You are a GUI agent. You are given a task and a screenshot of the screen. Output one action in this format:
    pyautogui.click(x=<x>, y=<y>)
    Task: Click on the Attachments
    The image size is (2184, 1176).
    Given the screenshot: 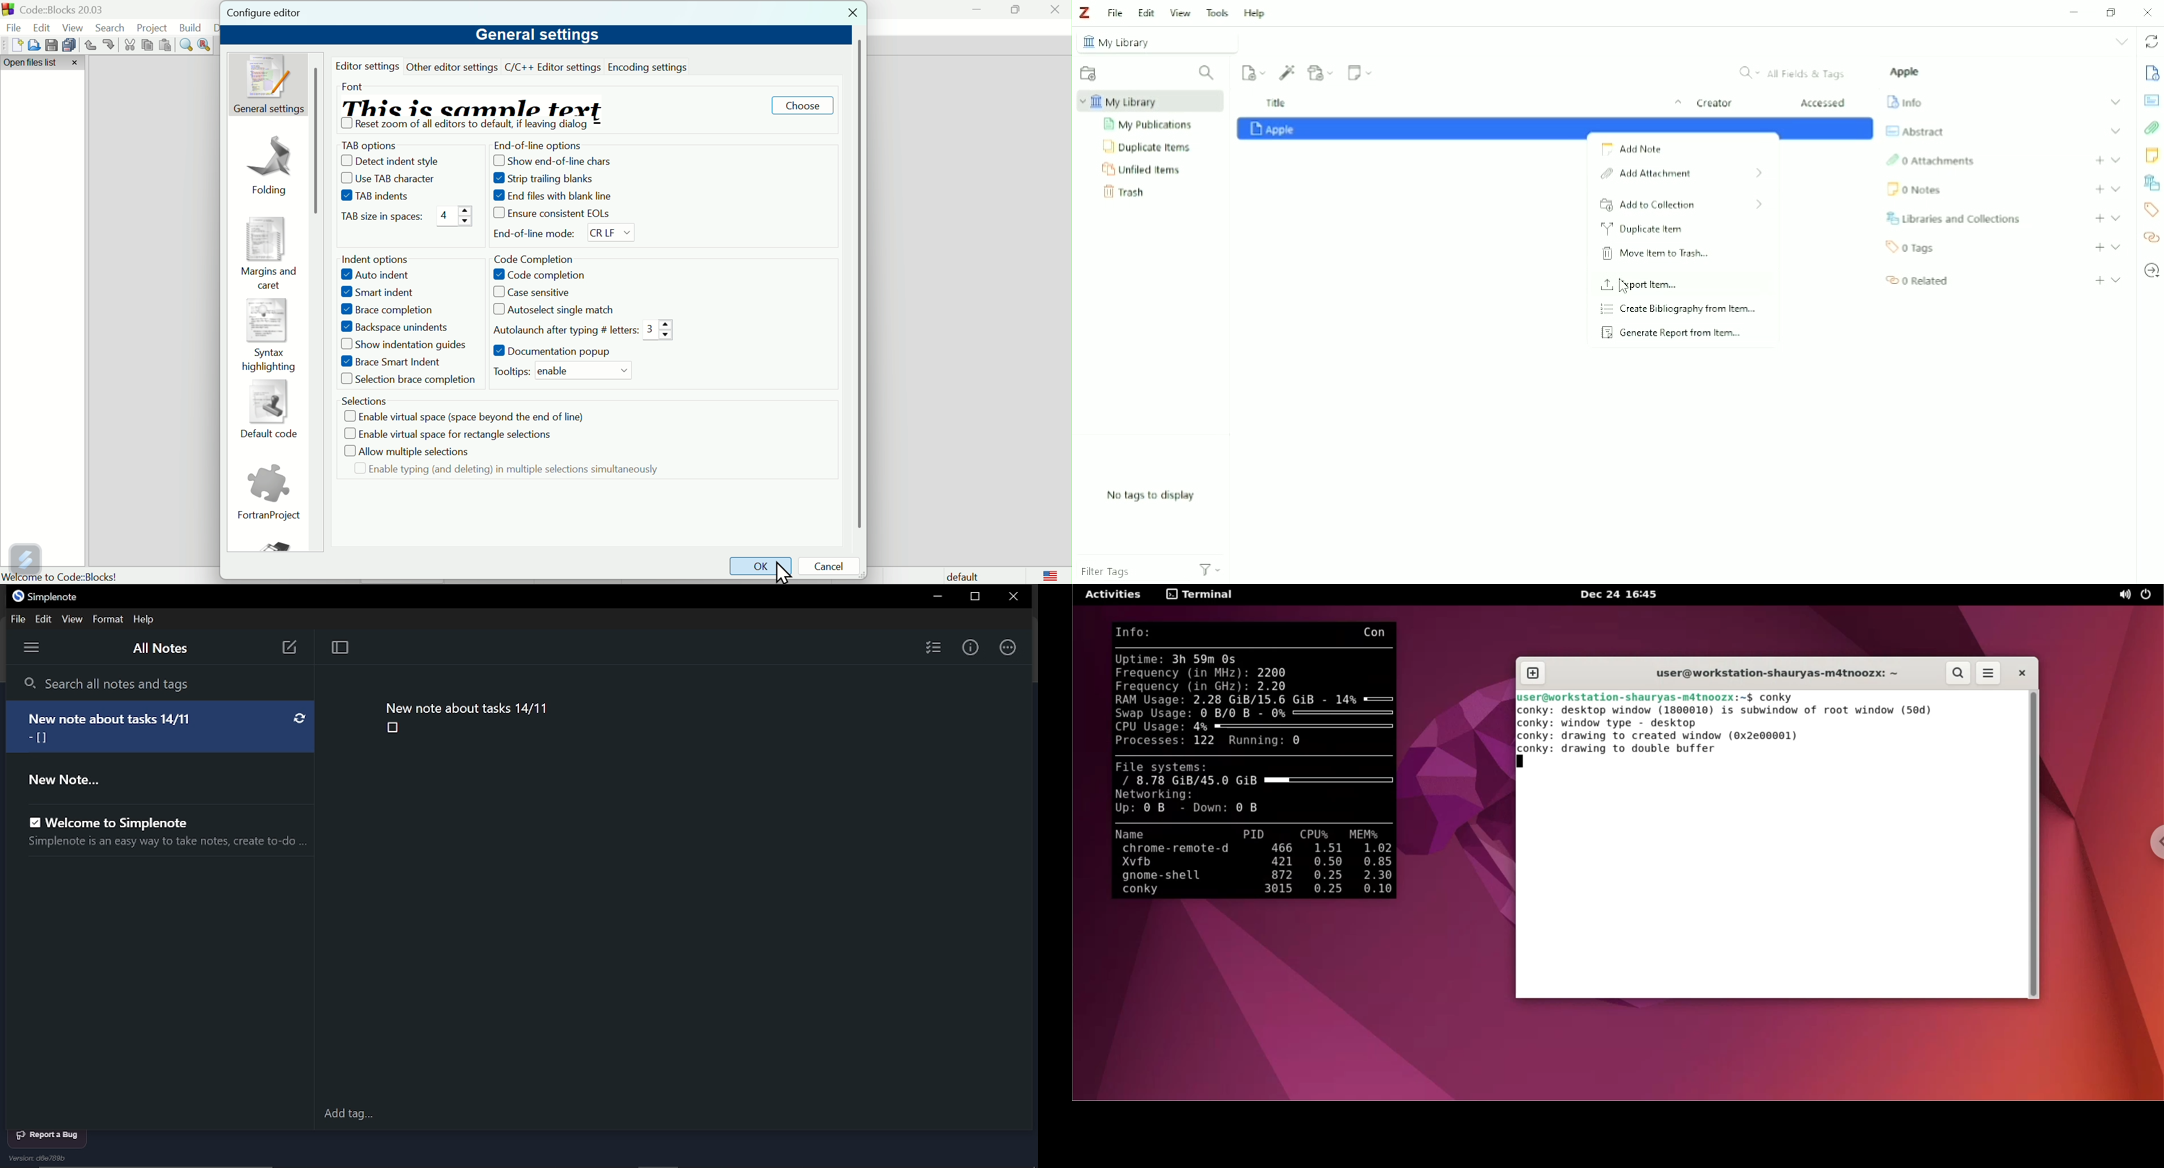 What is the action you would take?
    pyautogui.click(x=1931, y=161)
    